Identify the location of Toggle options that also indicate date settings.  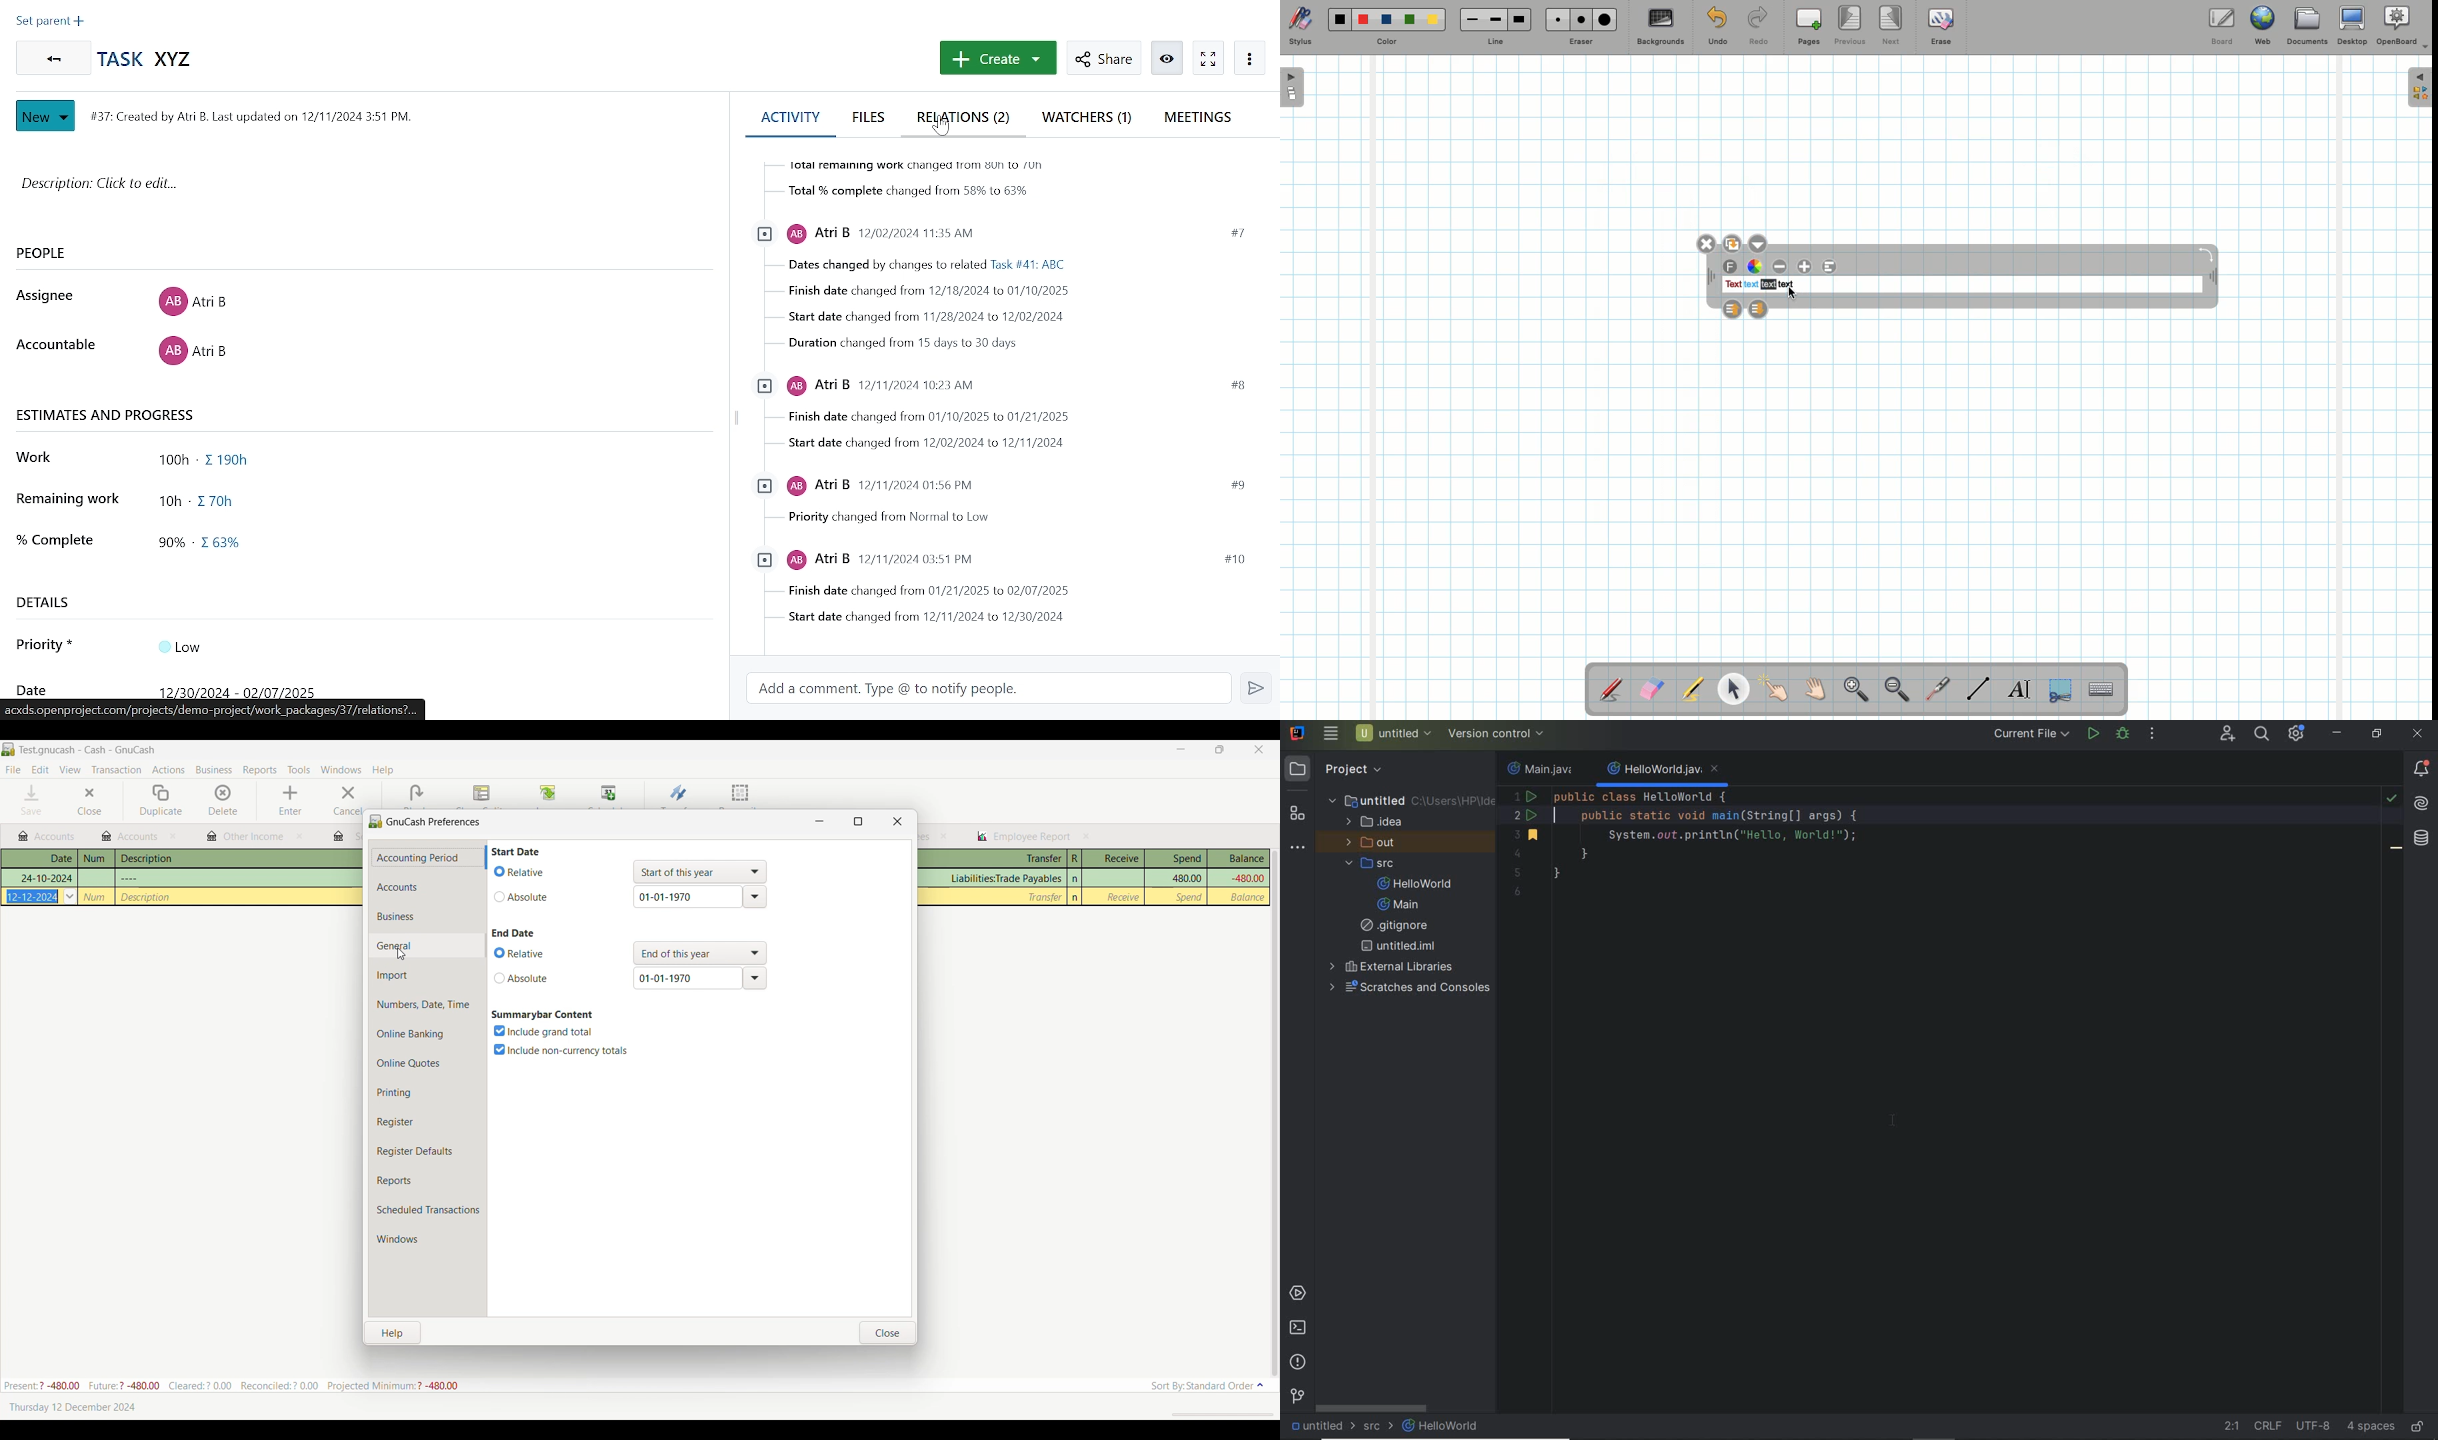
(522, 897).